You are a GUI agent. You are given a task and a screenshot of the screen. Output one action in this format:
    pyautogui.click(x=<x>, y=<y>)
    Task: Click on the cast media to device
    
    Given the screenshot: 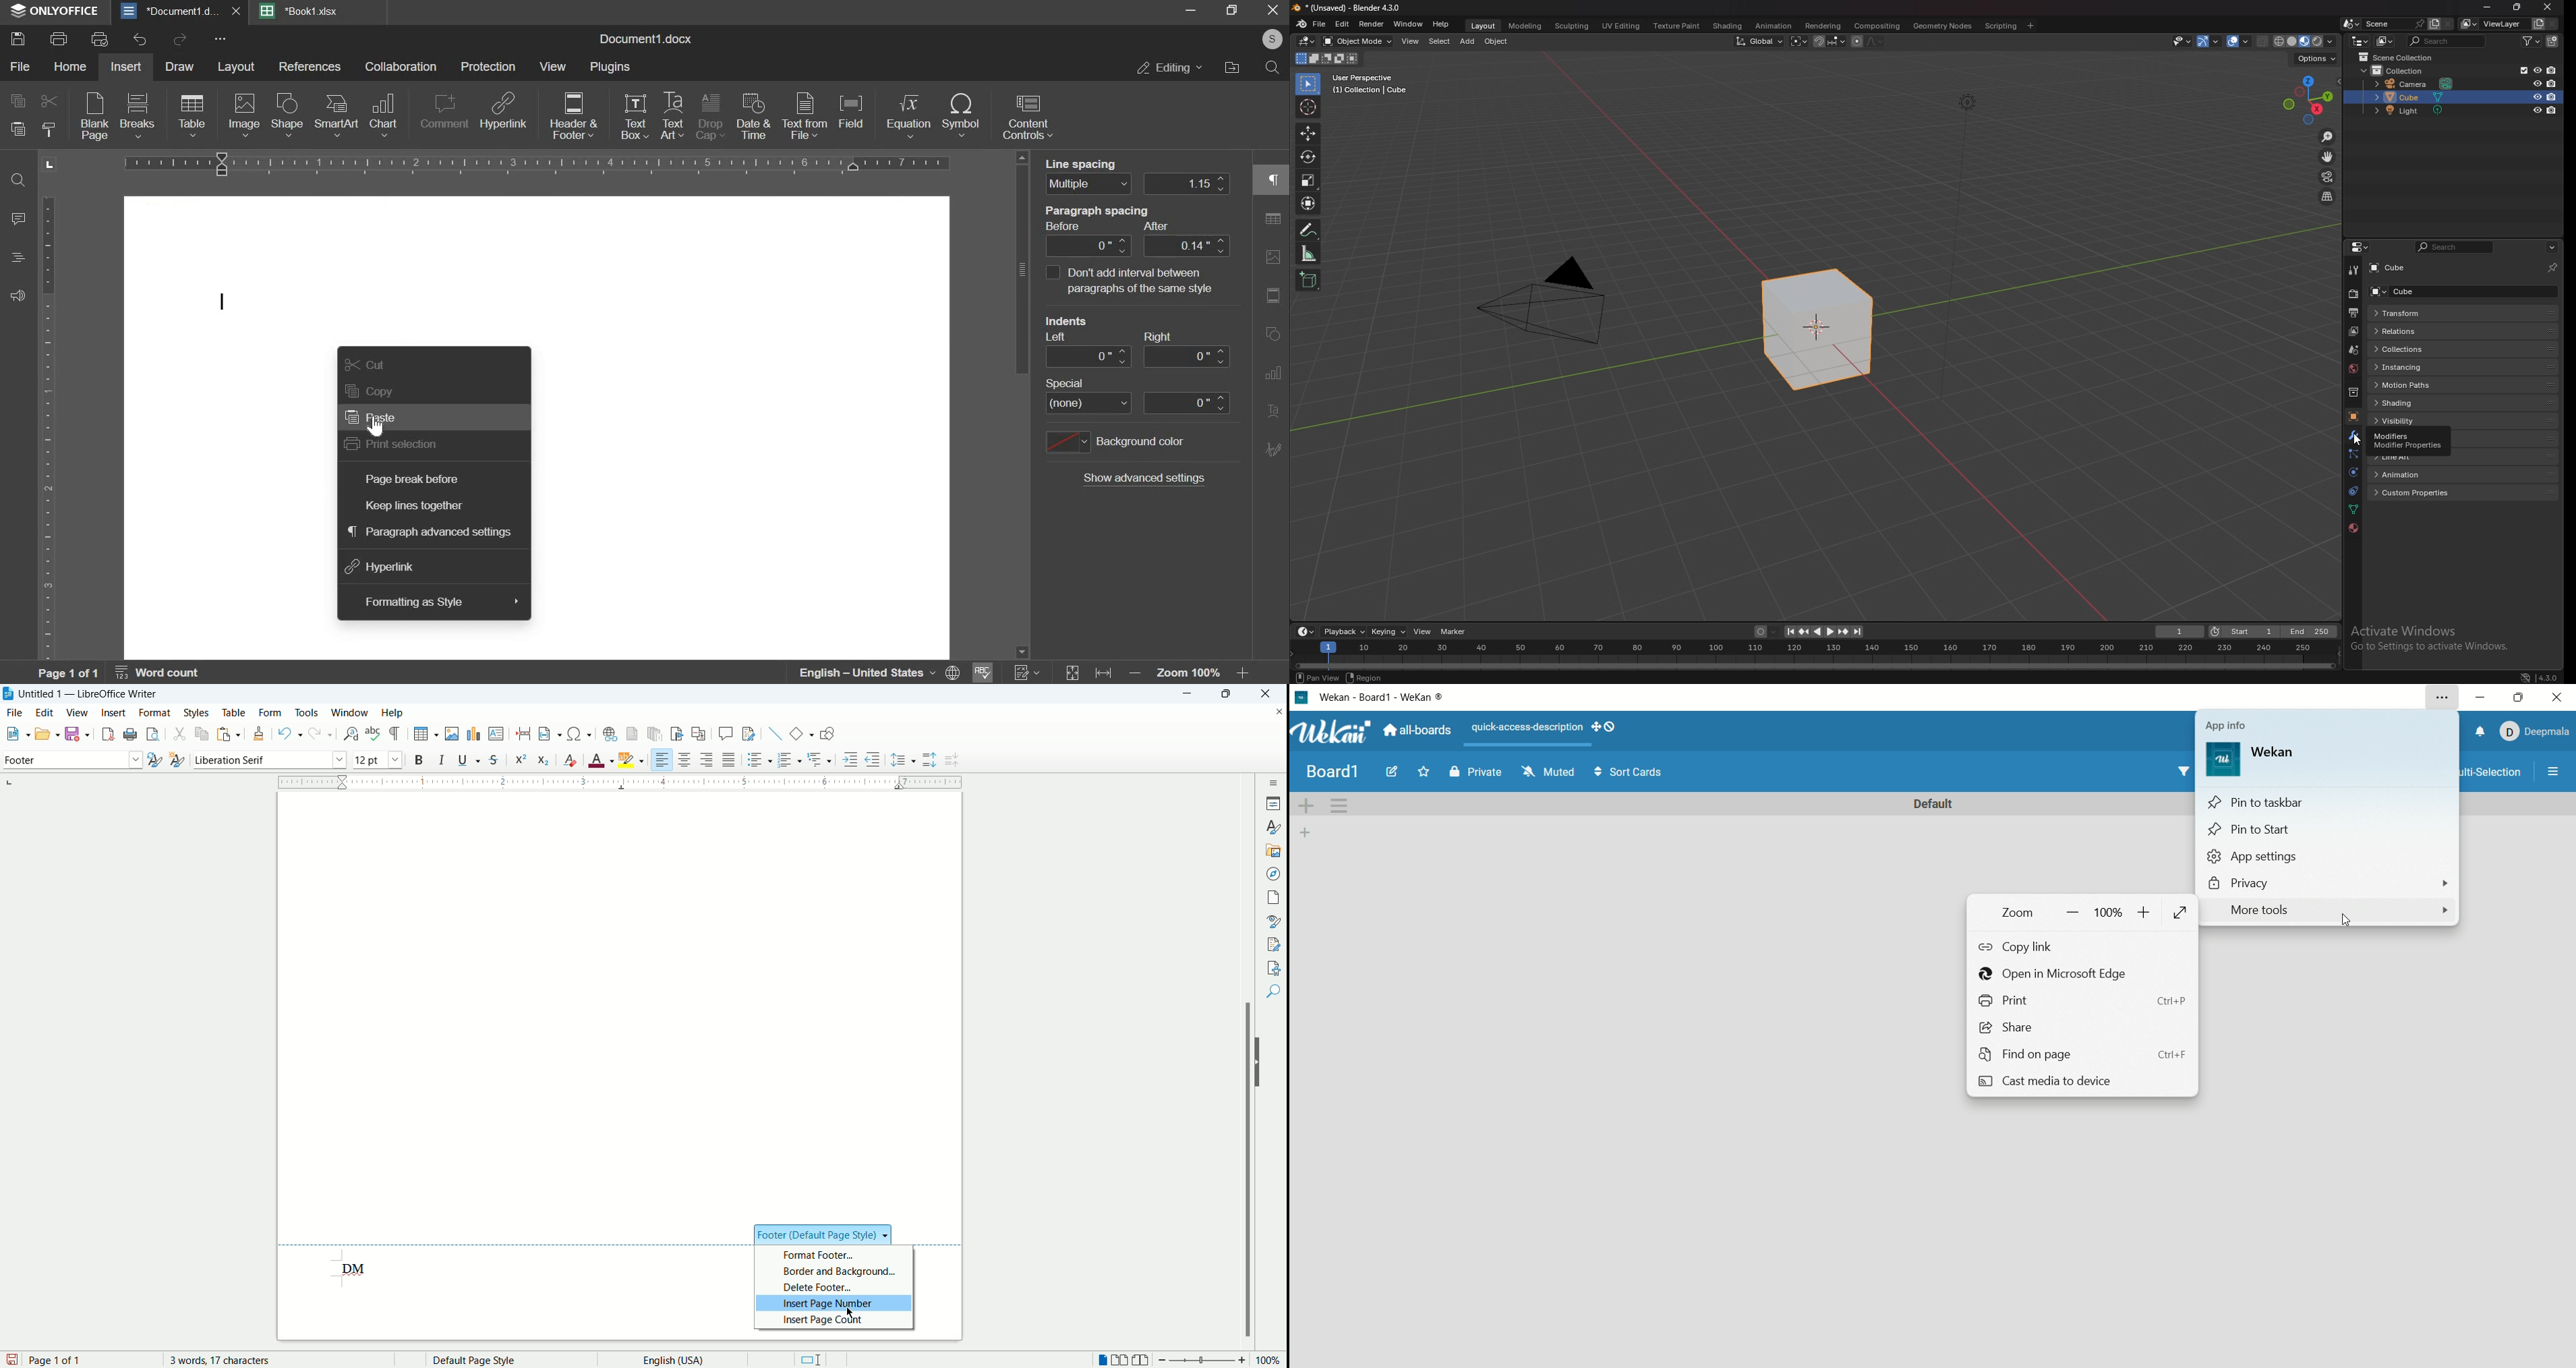 What is the action you would take?
    pyautogui.click(x=2080, y=1084)
    